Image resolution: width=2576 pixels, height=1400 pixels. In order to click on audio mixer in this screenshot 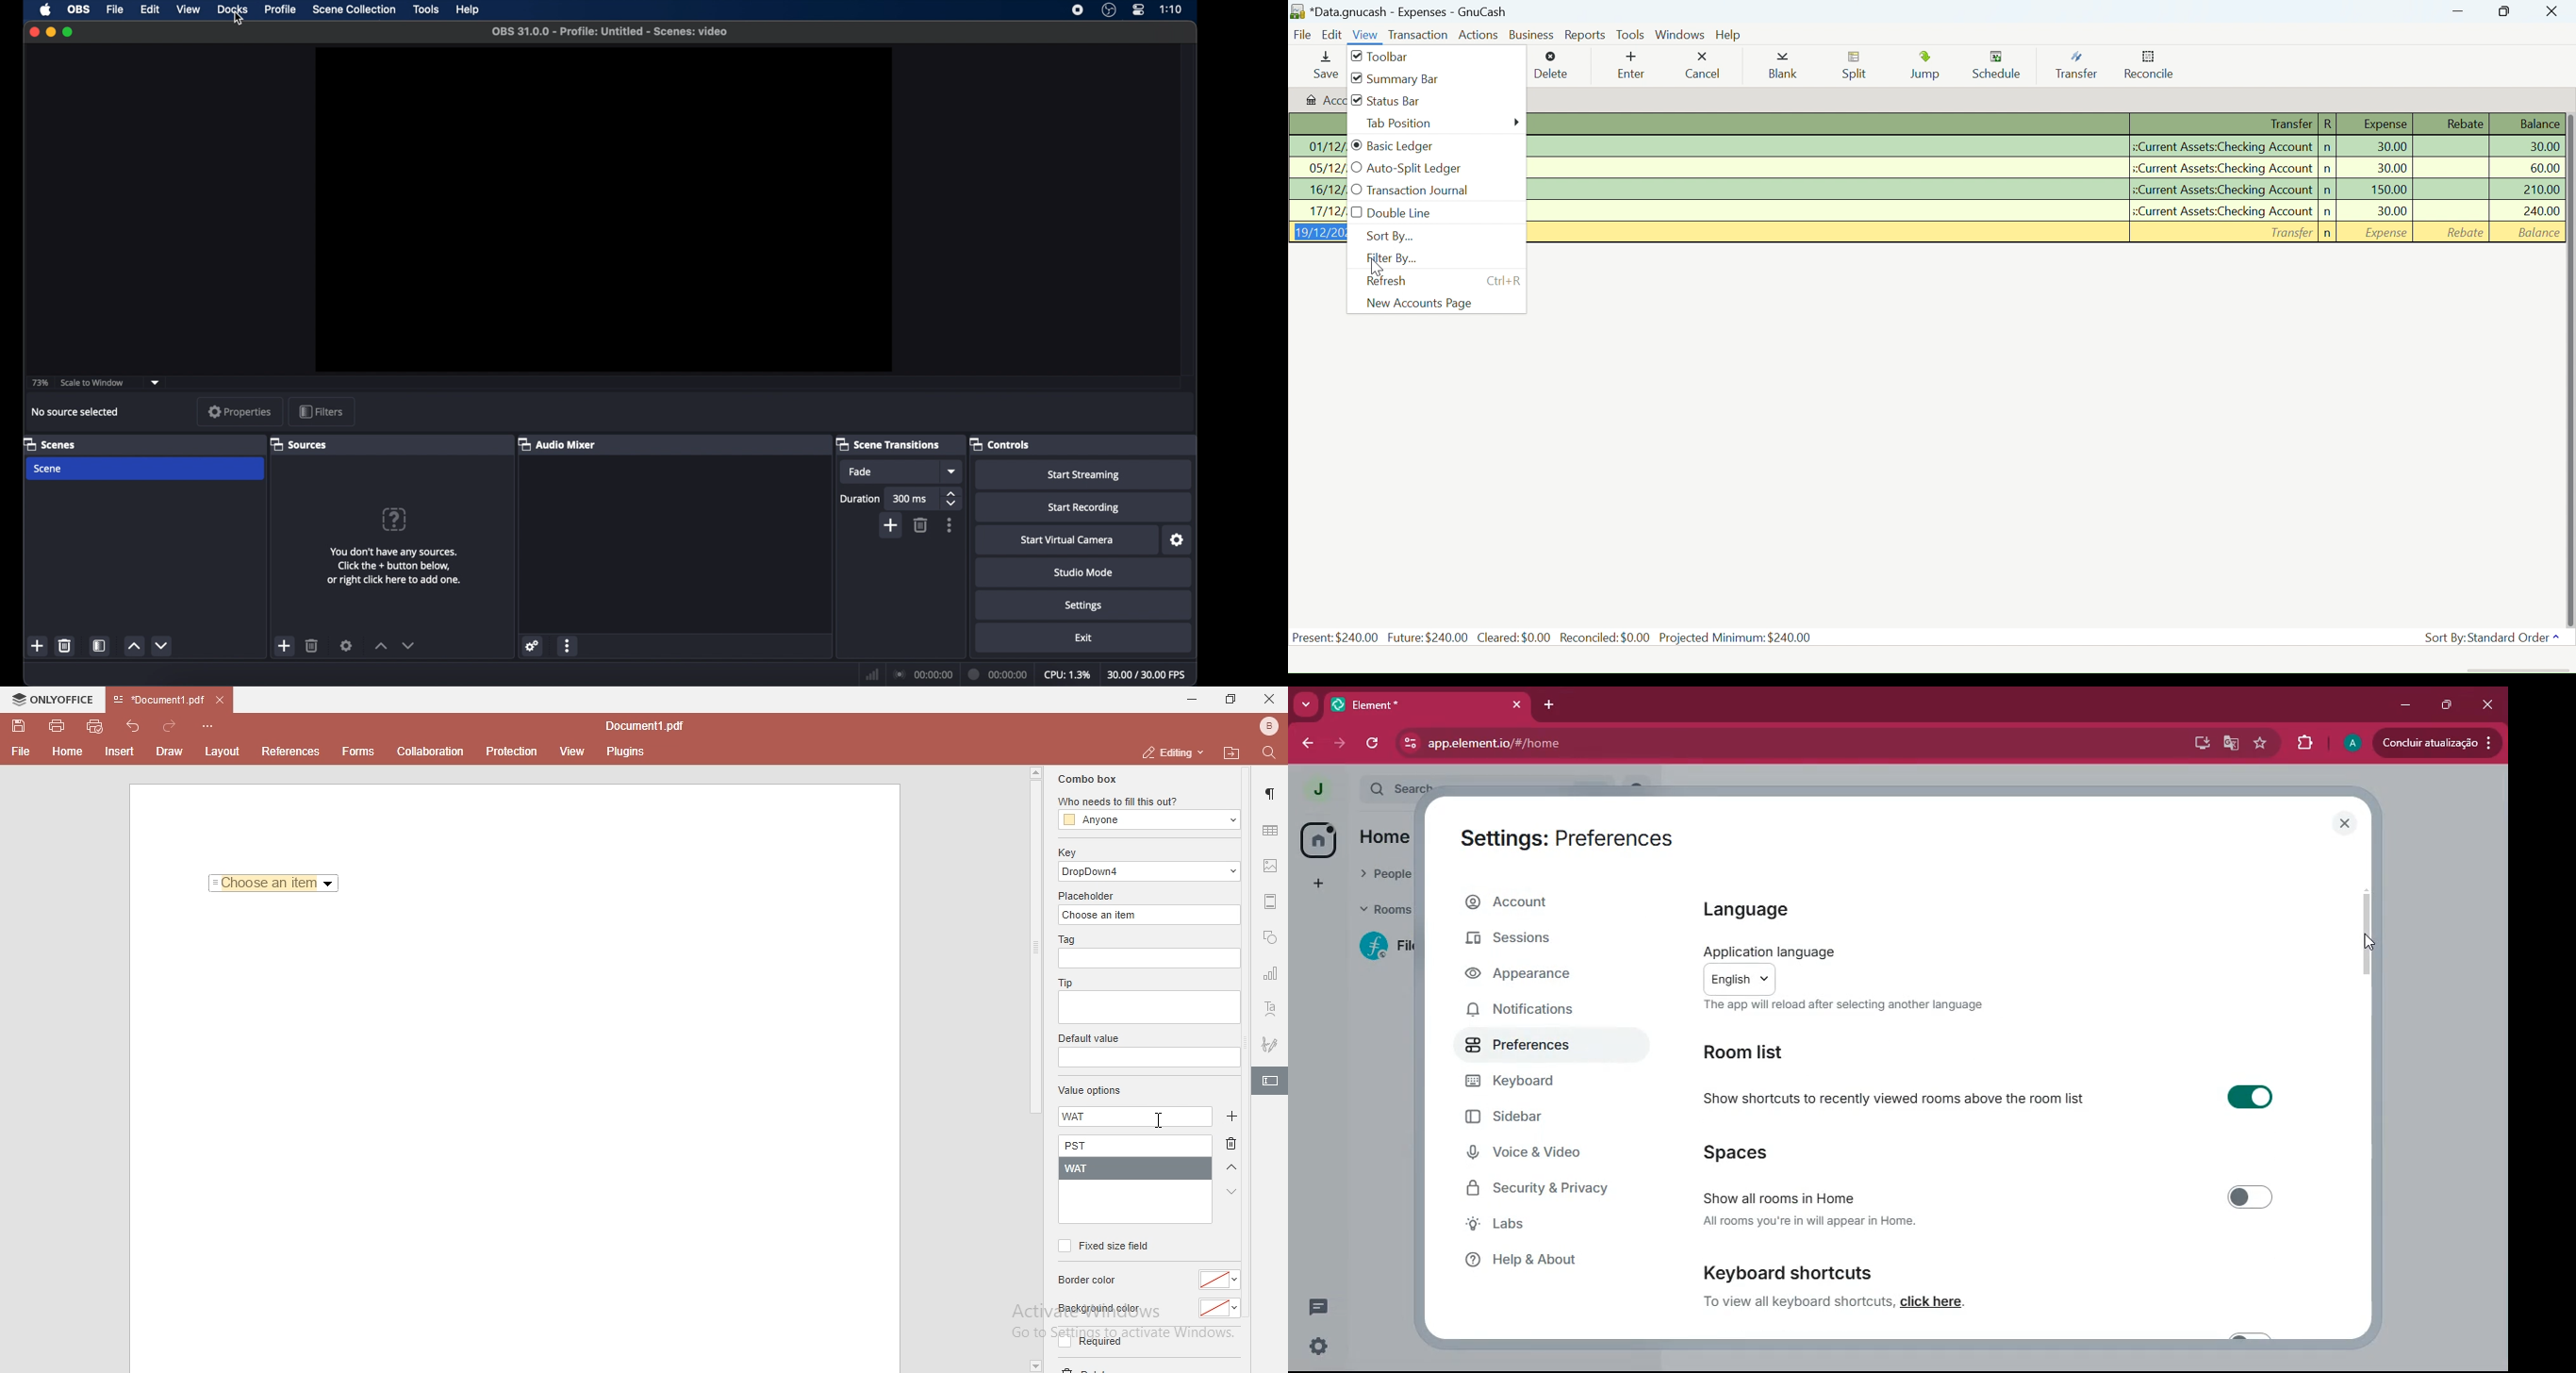, I will do `click(561, 444)`.